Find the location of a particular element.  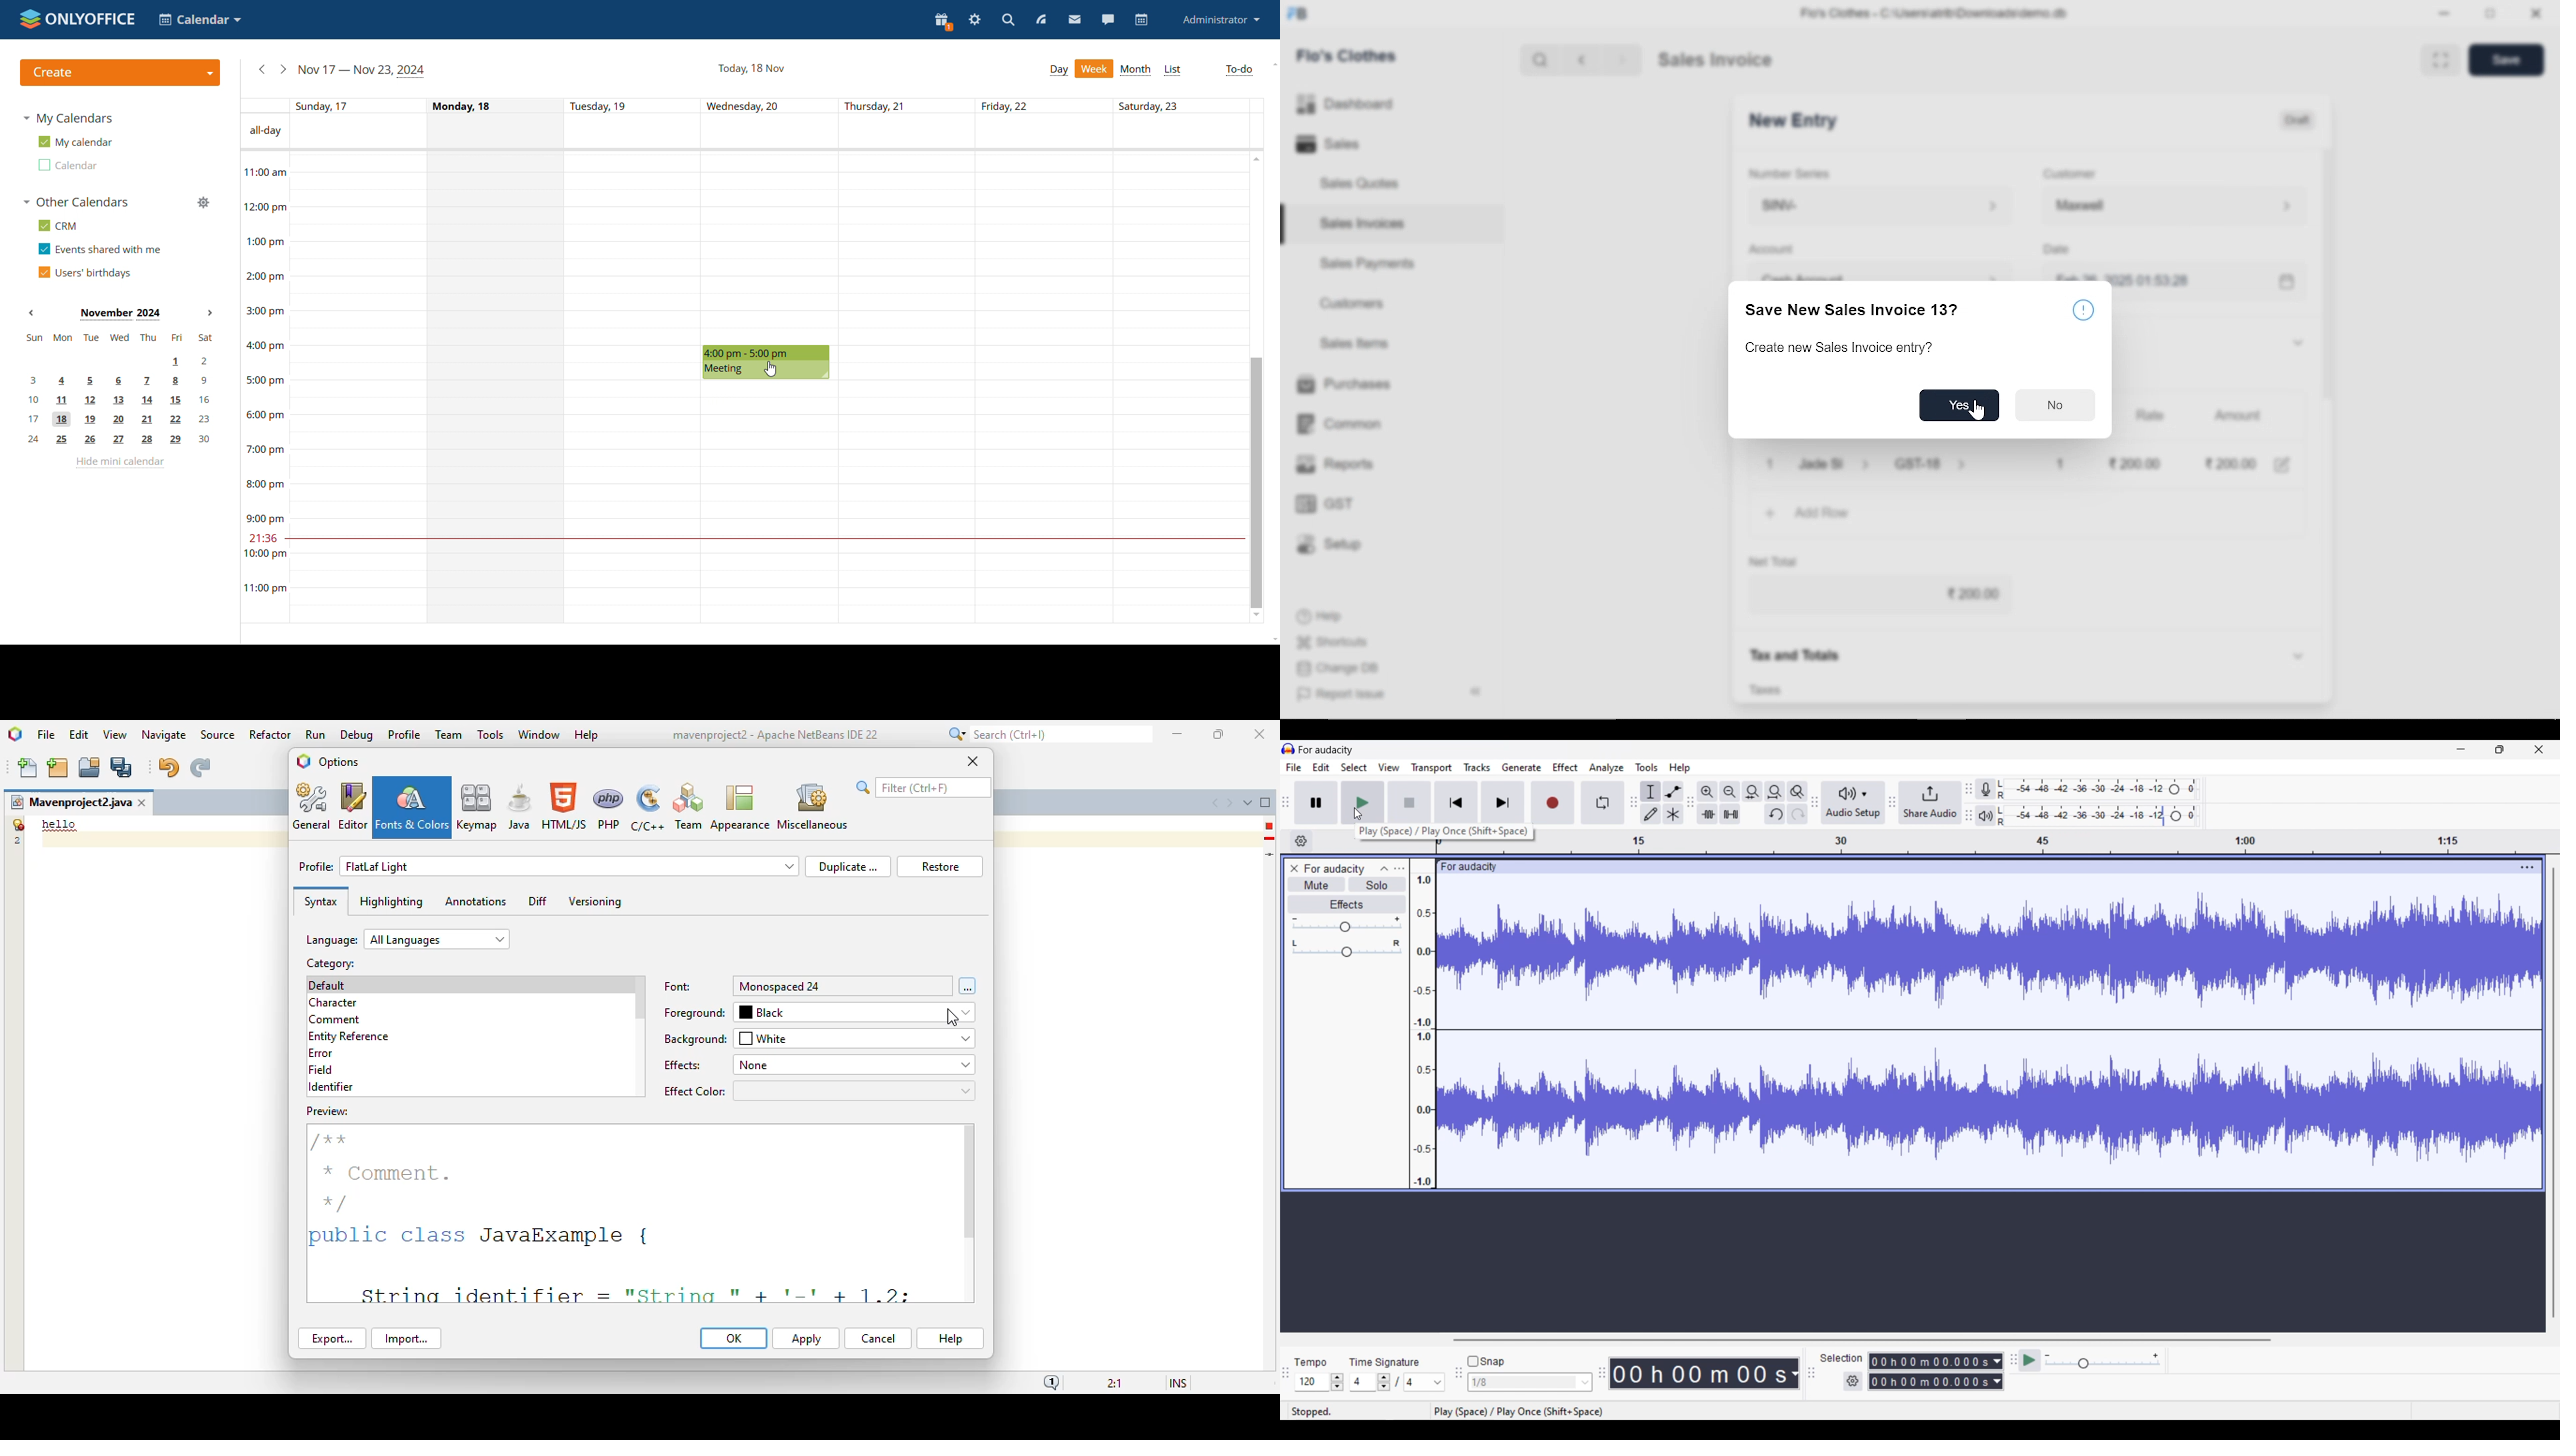

Project name is located at coordinates (1335, 869).